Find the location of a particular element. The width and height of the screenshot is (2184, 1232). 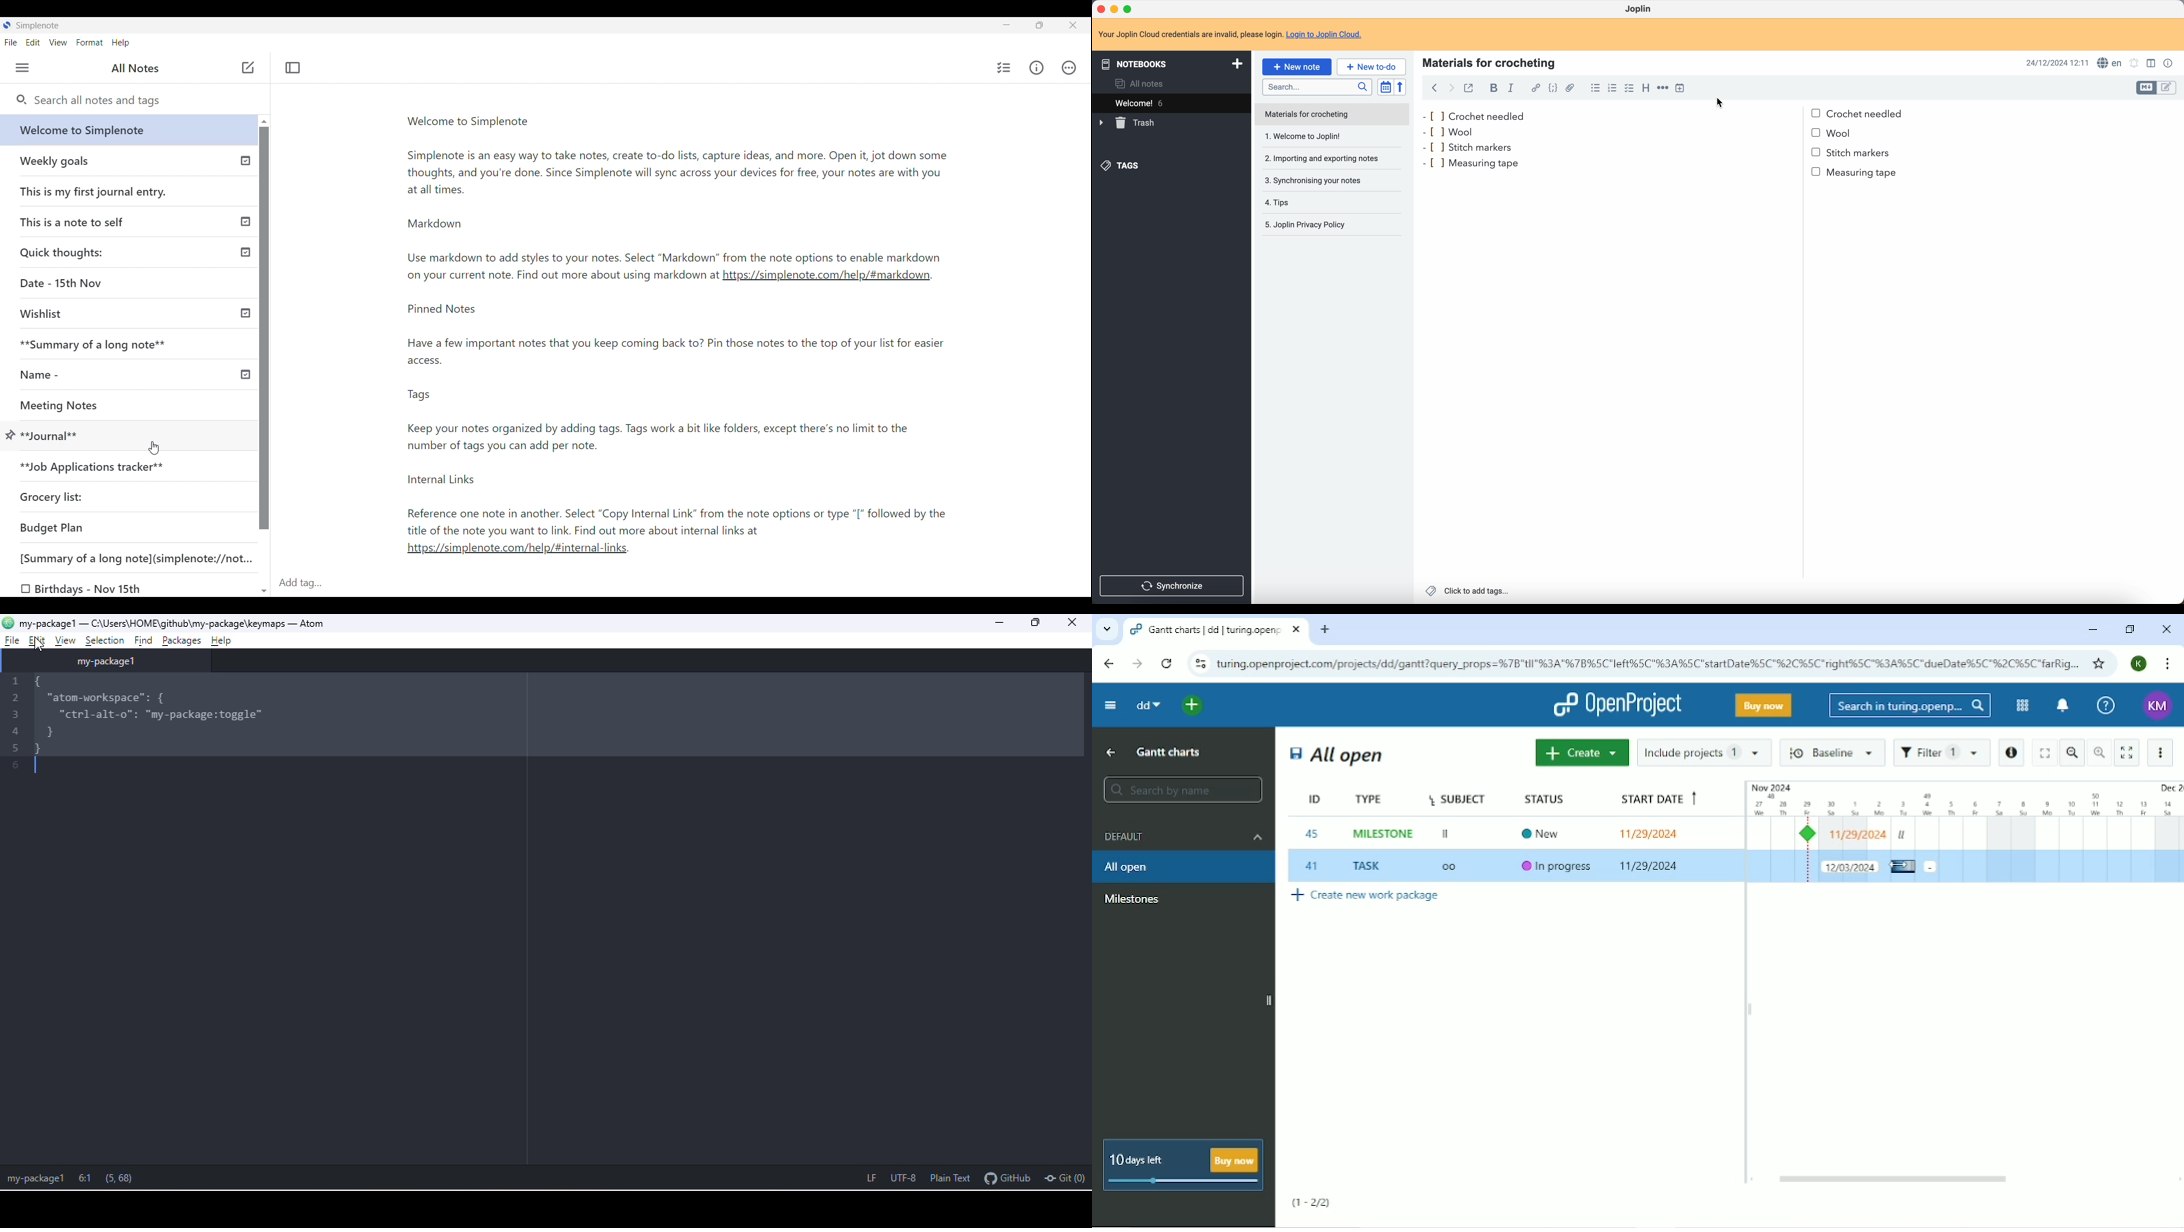

bullet point is located at coordinates (1835, 132).